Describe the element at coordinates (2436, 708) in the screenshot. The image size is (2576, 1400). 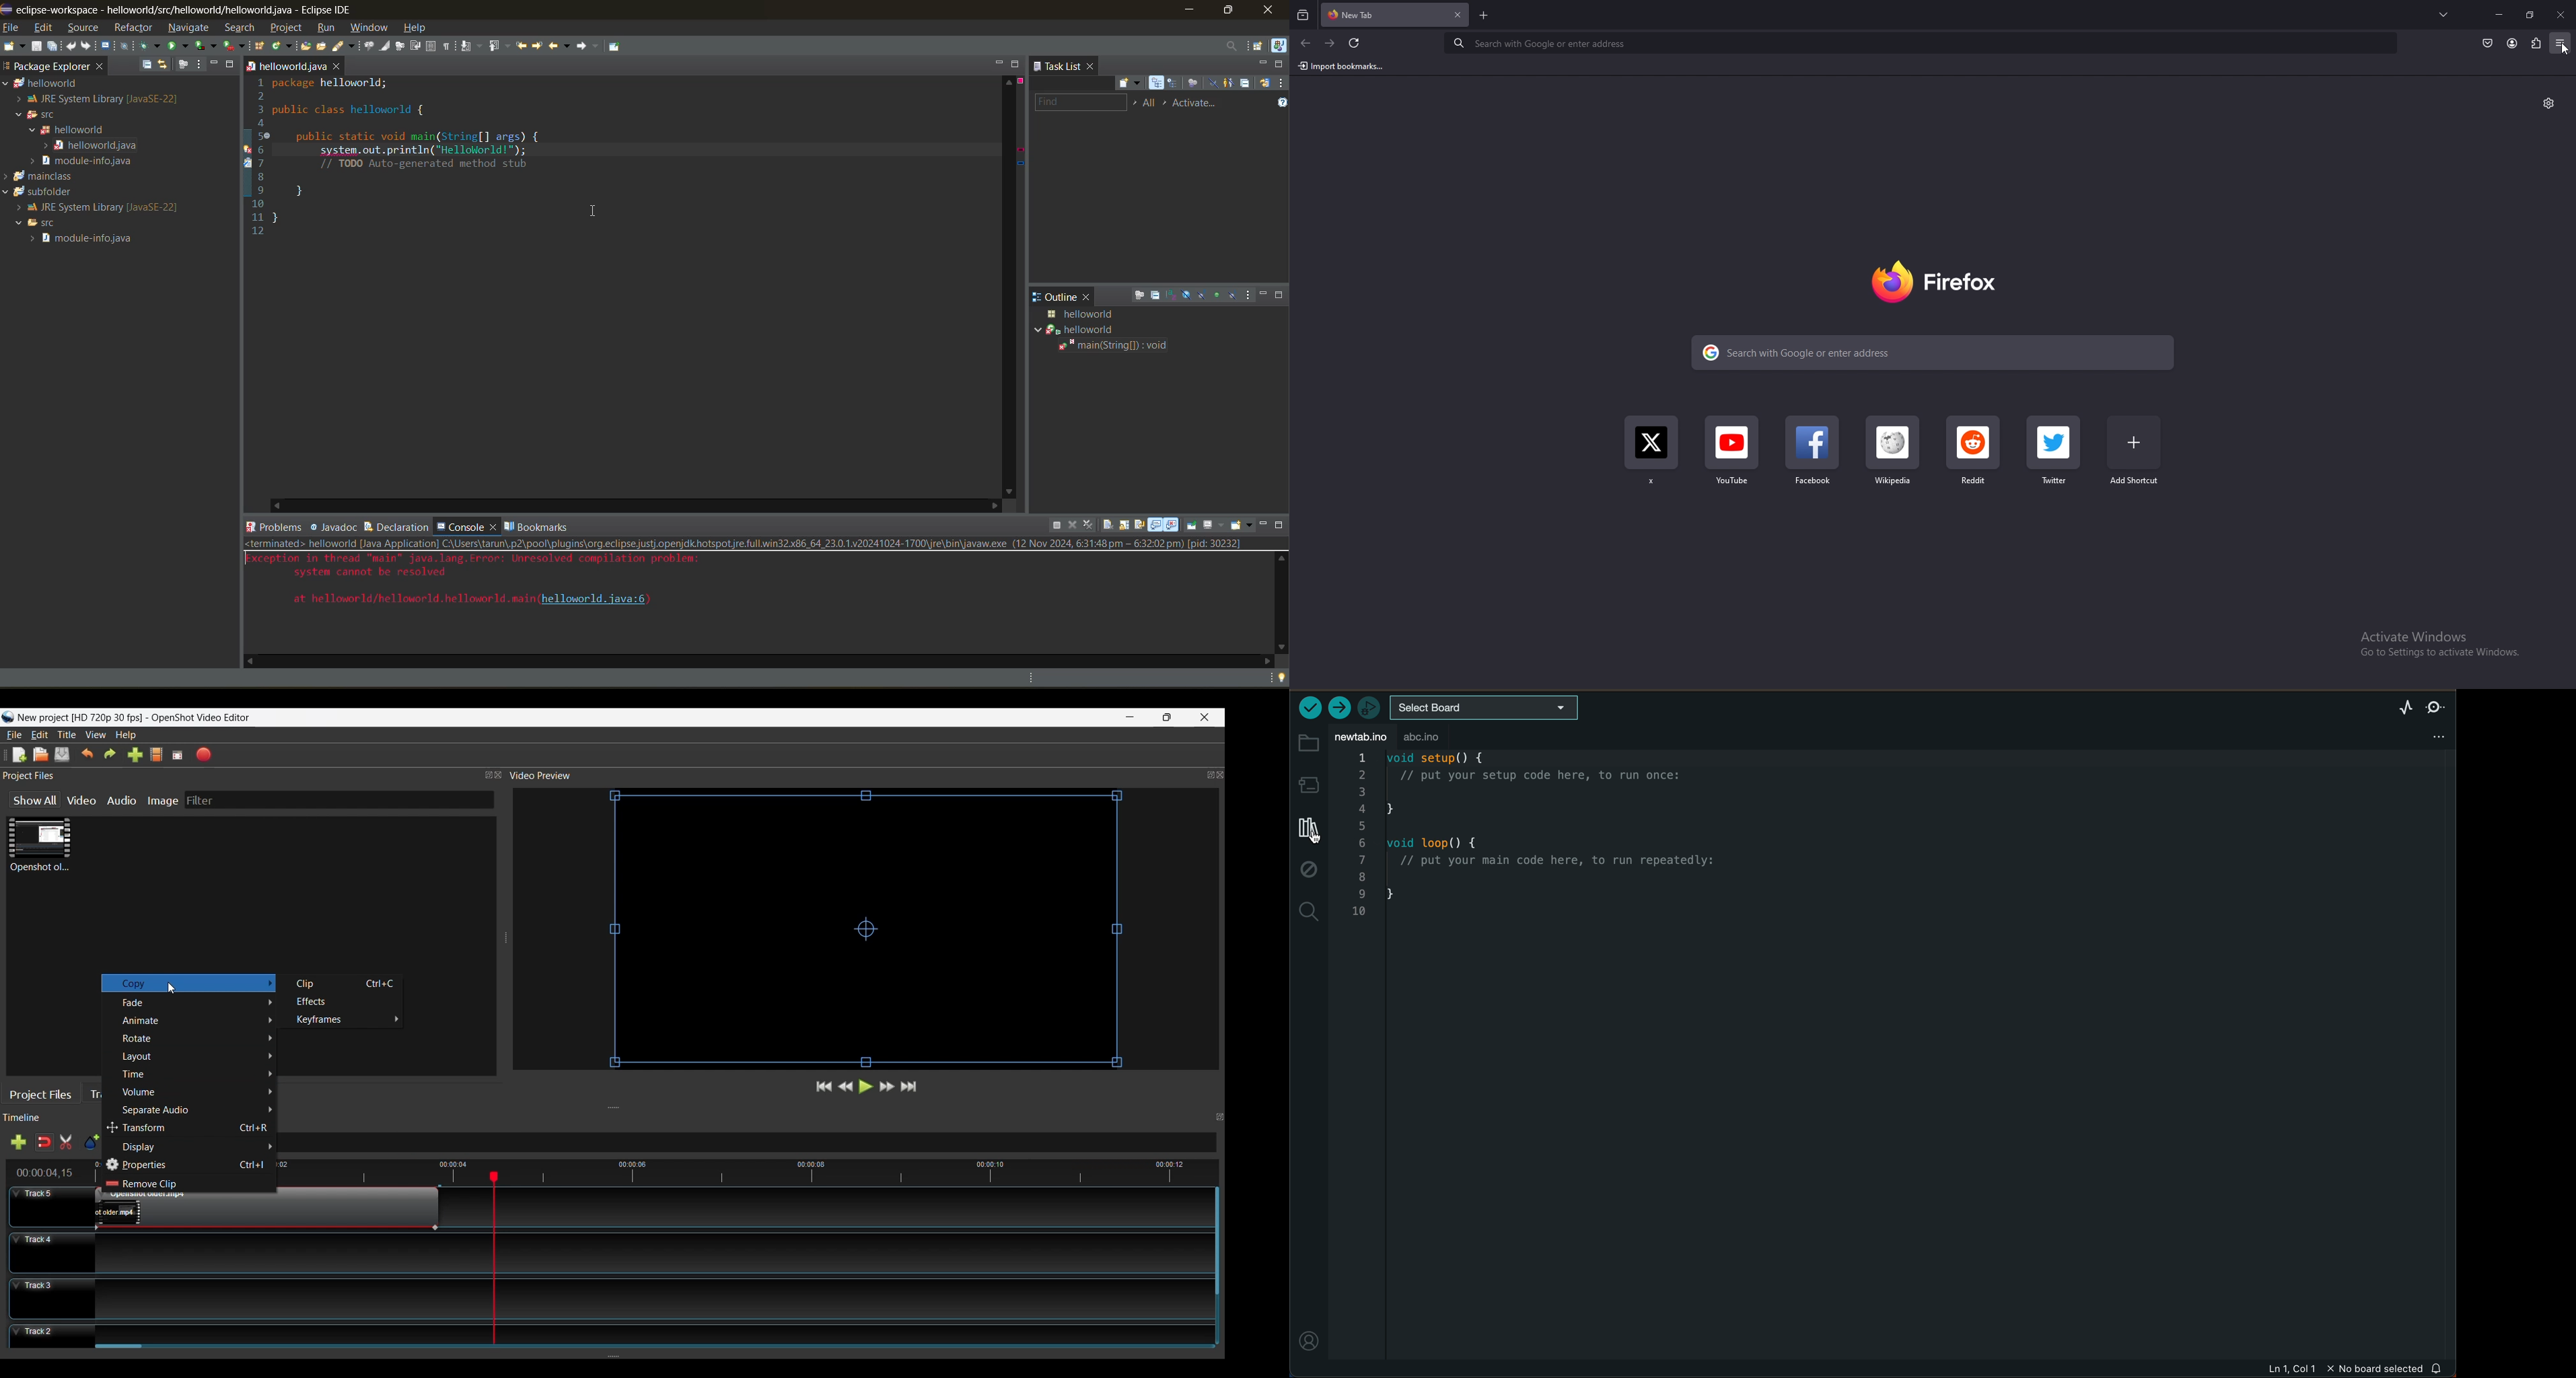
I see `serial monitor` at that location.